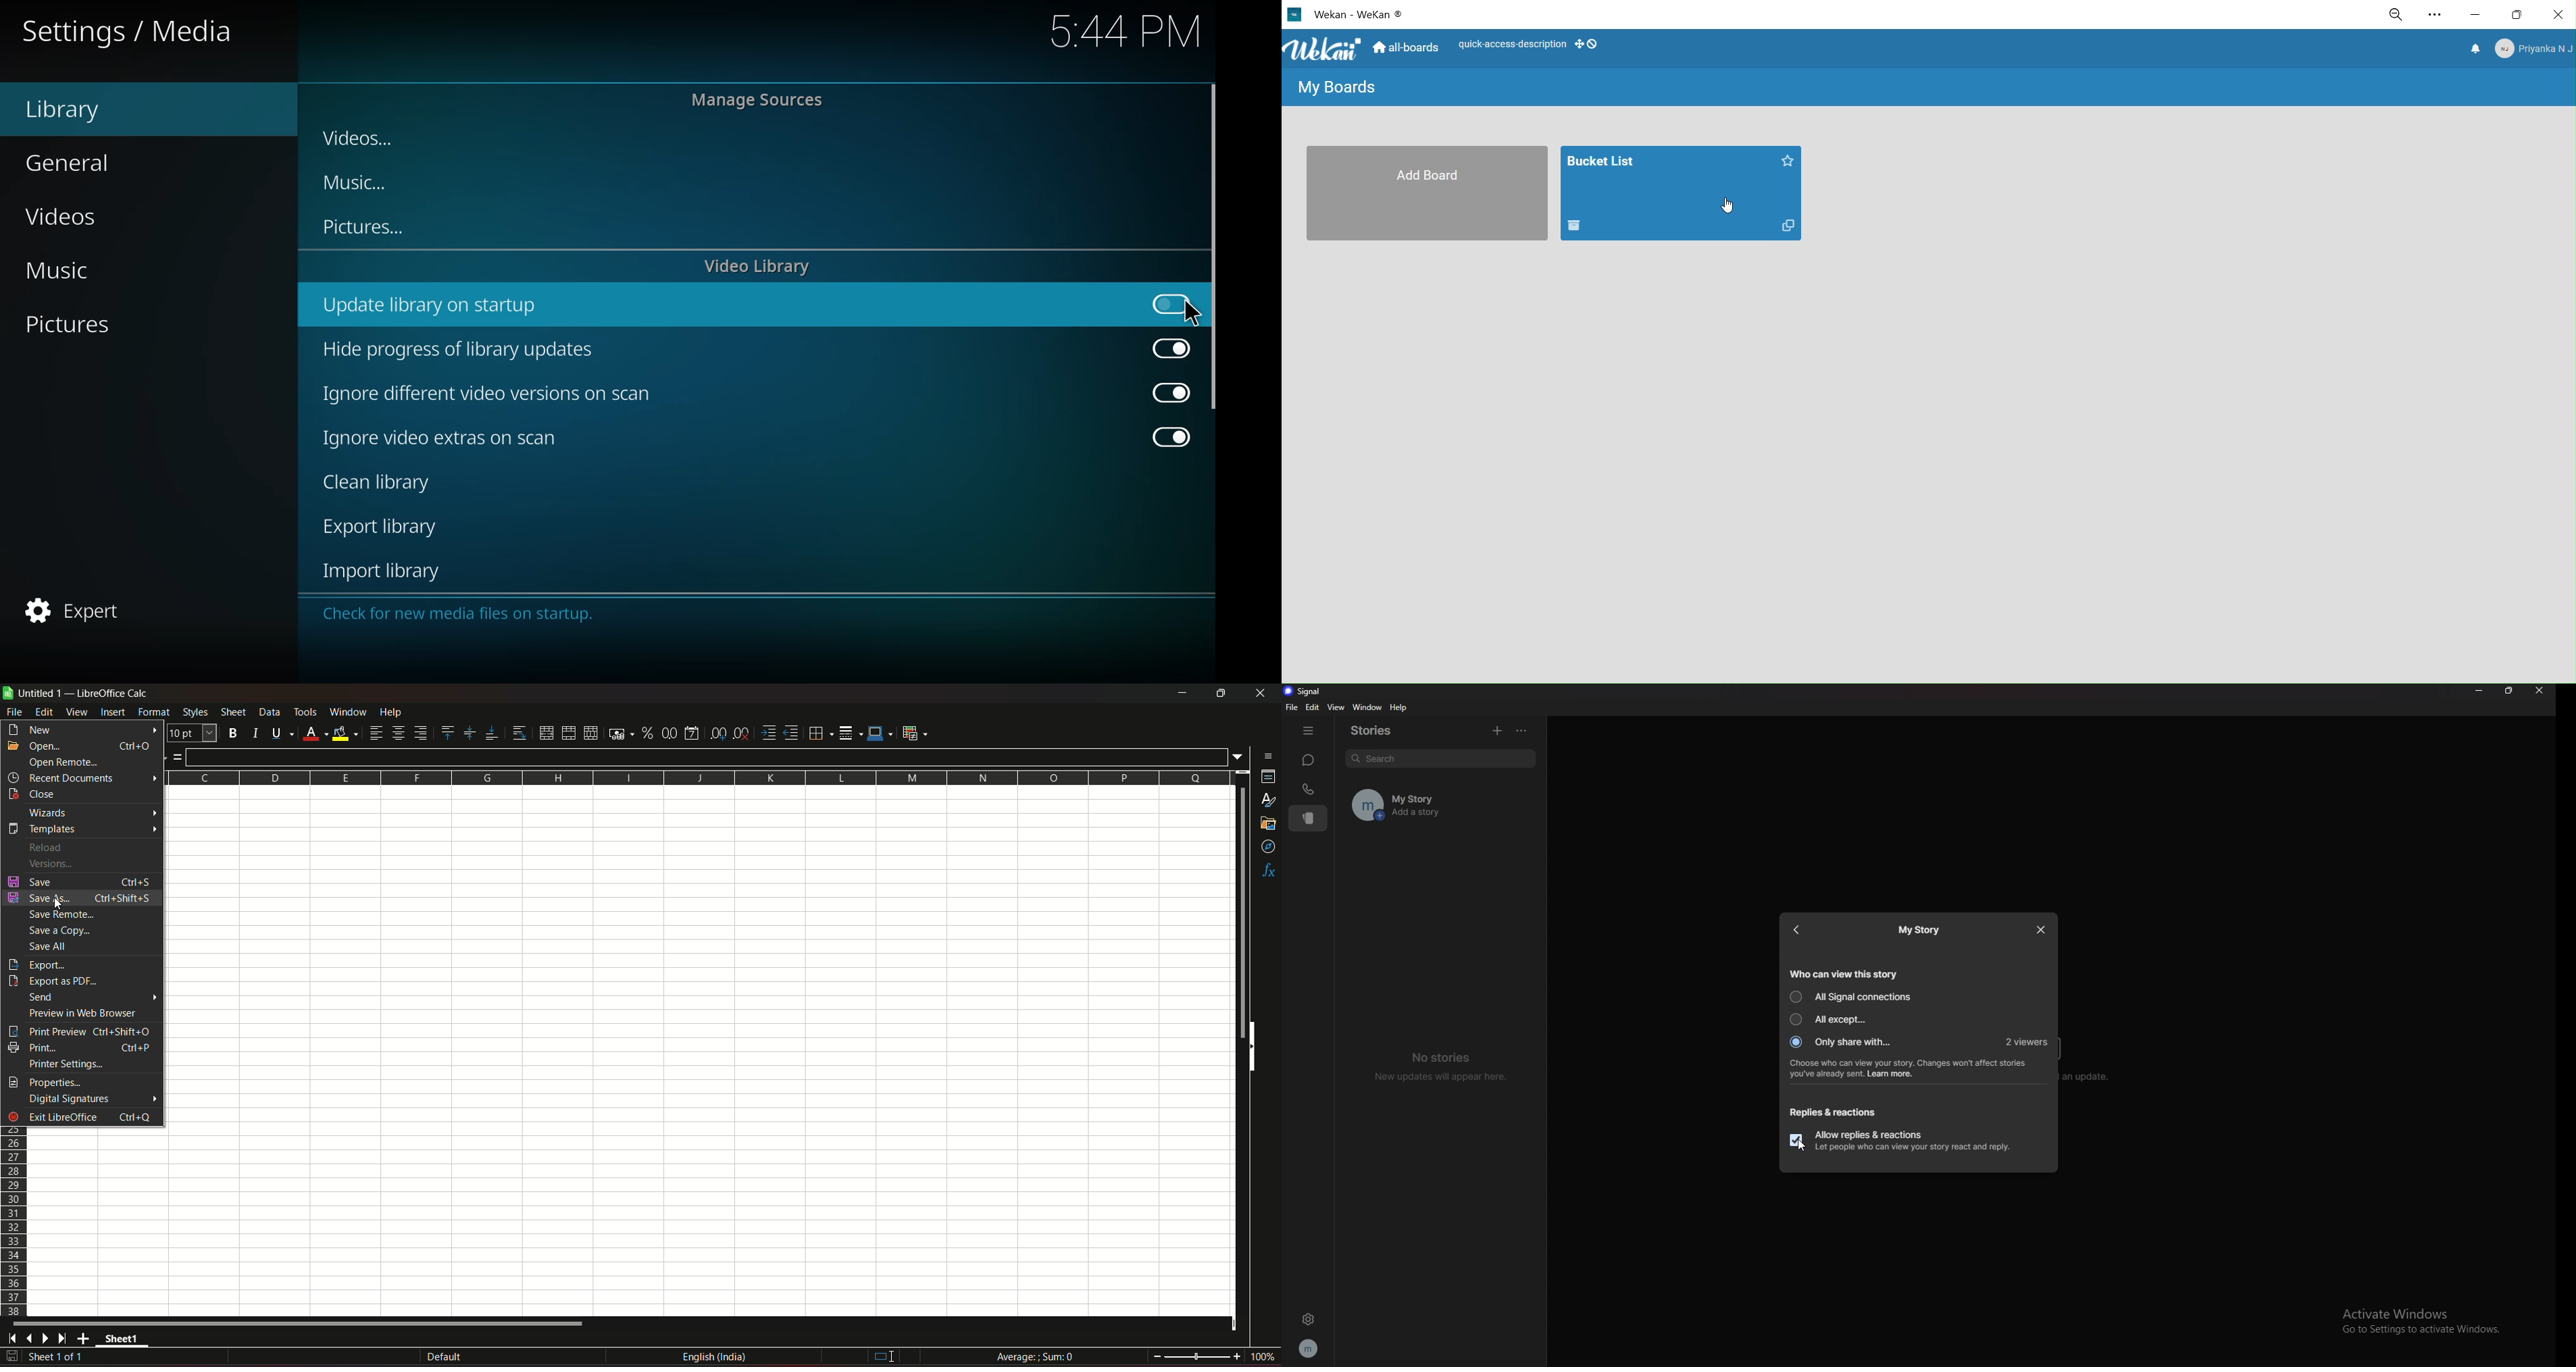 The height and width of the screenshot is (1372, 2576). Describe the element at coordinates (71, 109) in the screenshot. I see `library` at that location.